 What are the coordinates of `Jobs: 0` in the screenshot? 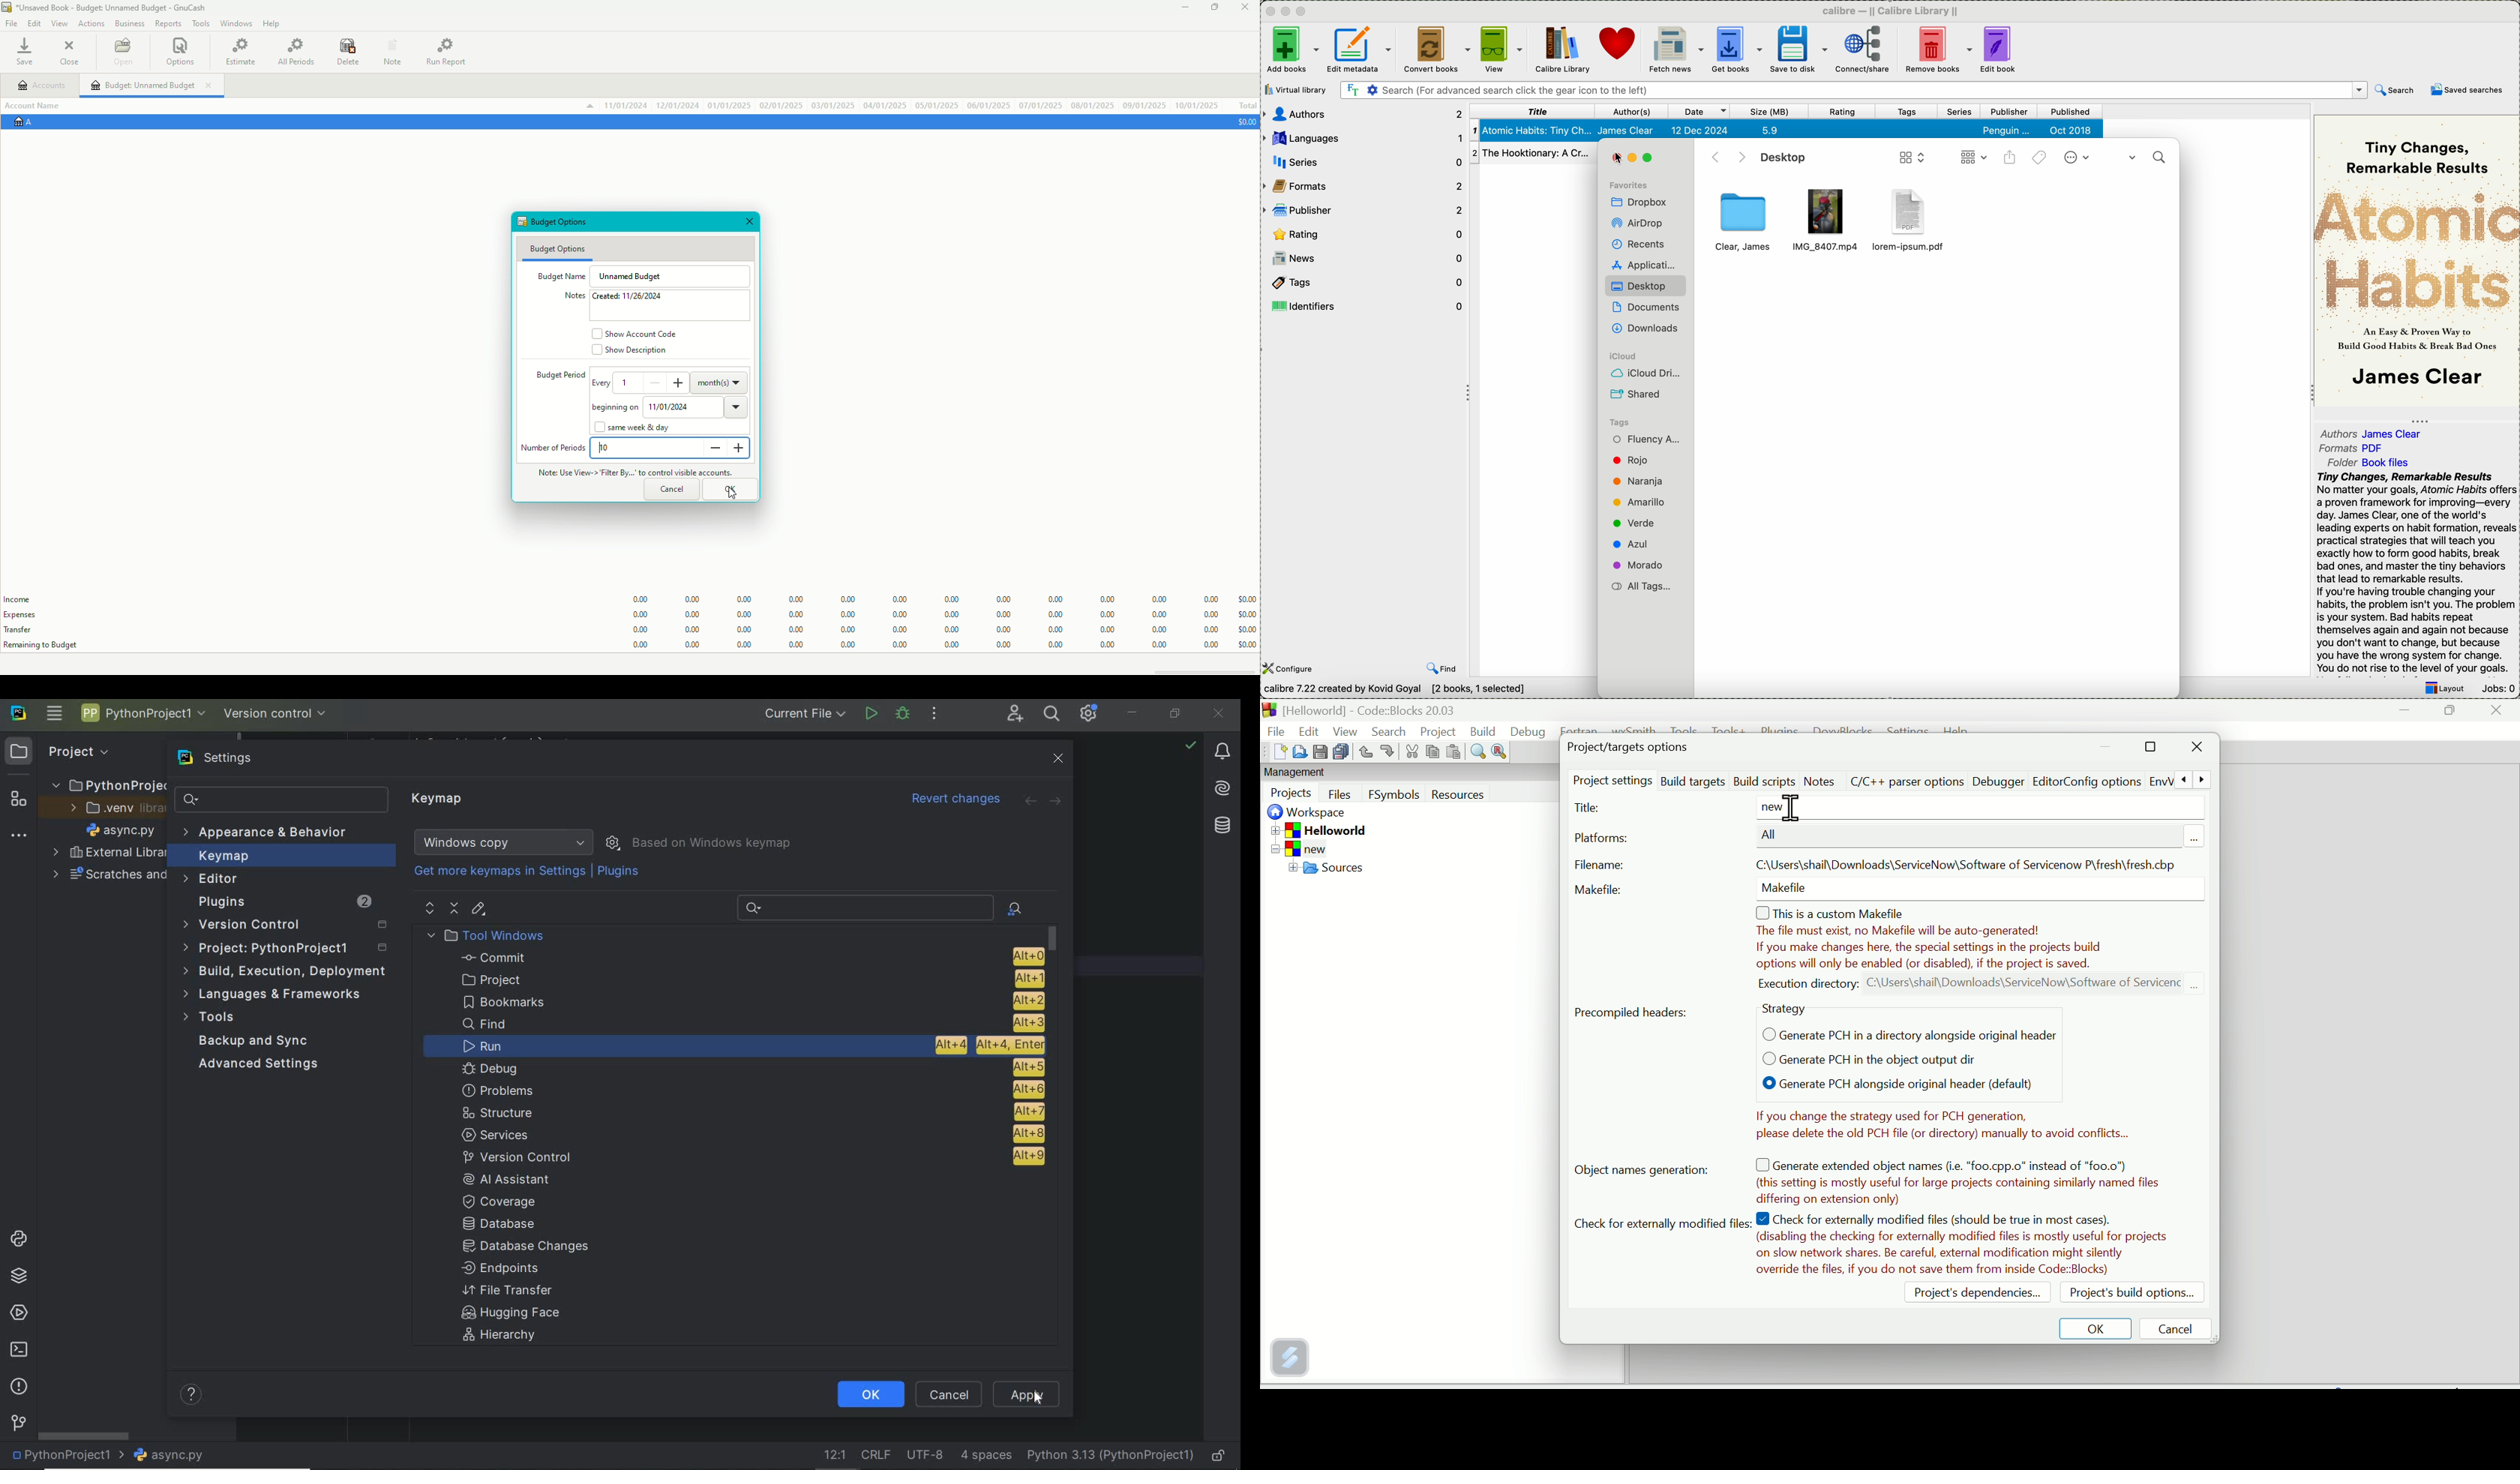 It's located at (2501, 690).